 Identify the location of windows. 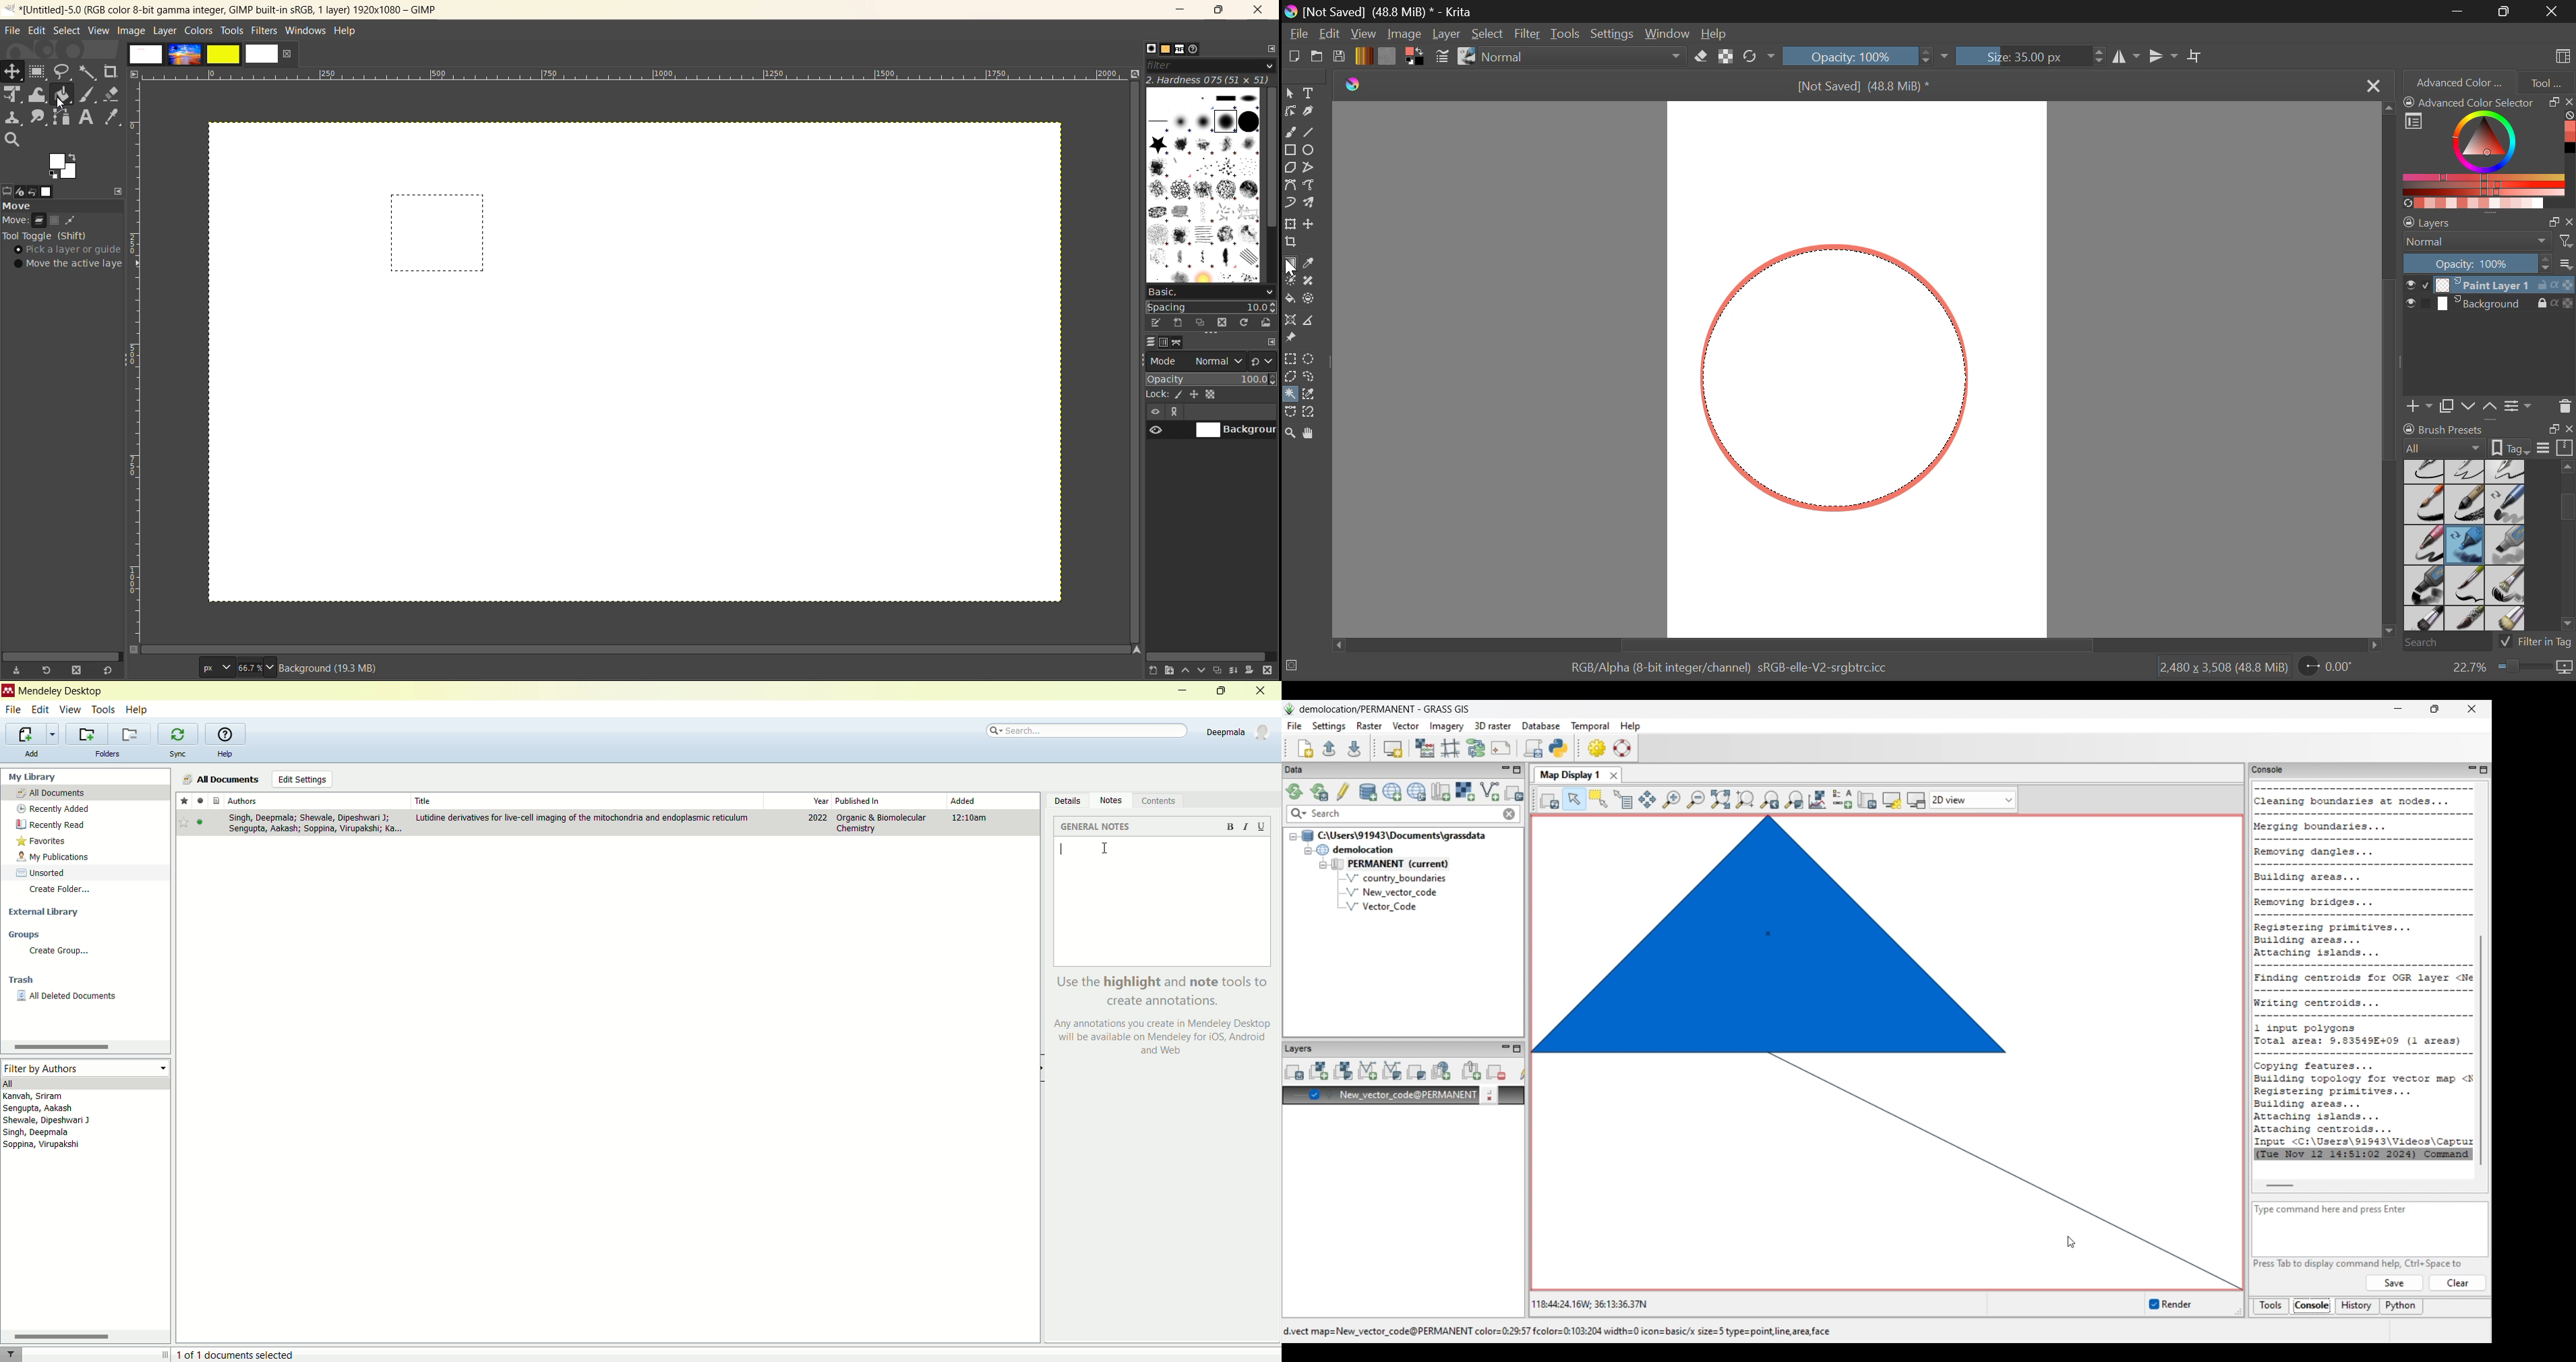
(307, 31).